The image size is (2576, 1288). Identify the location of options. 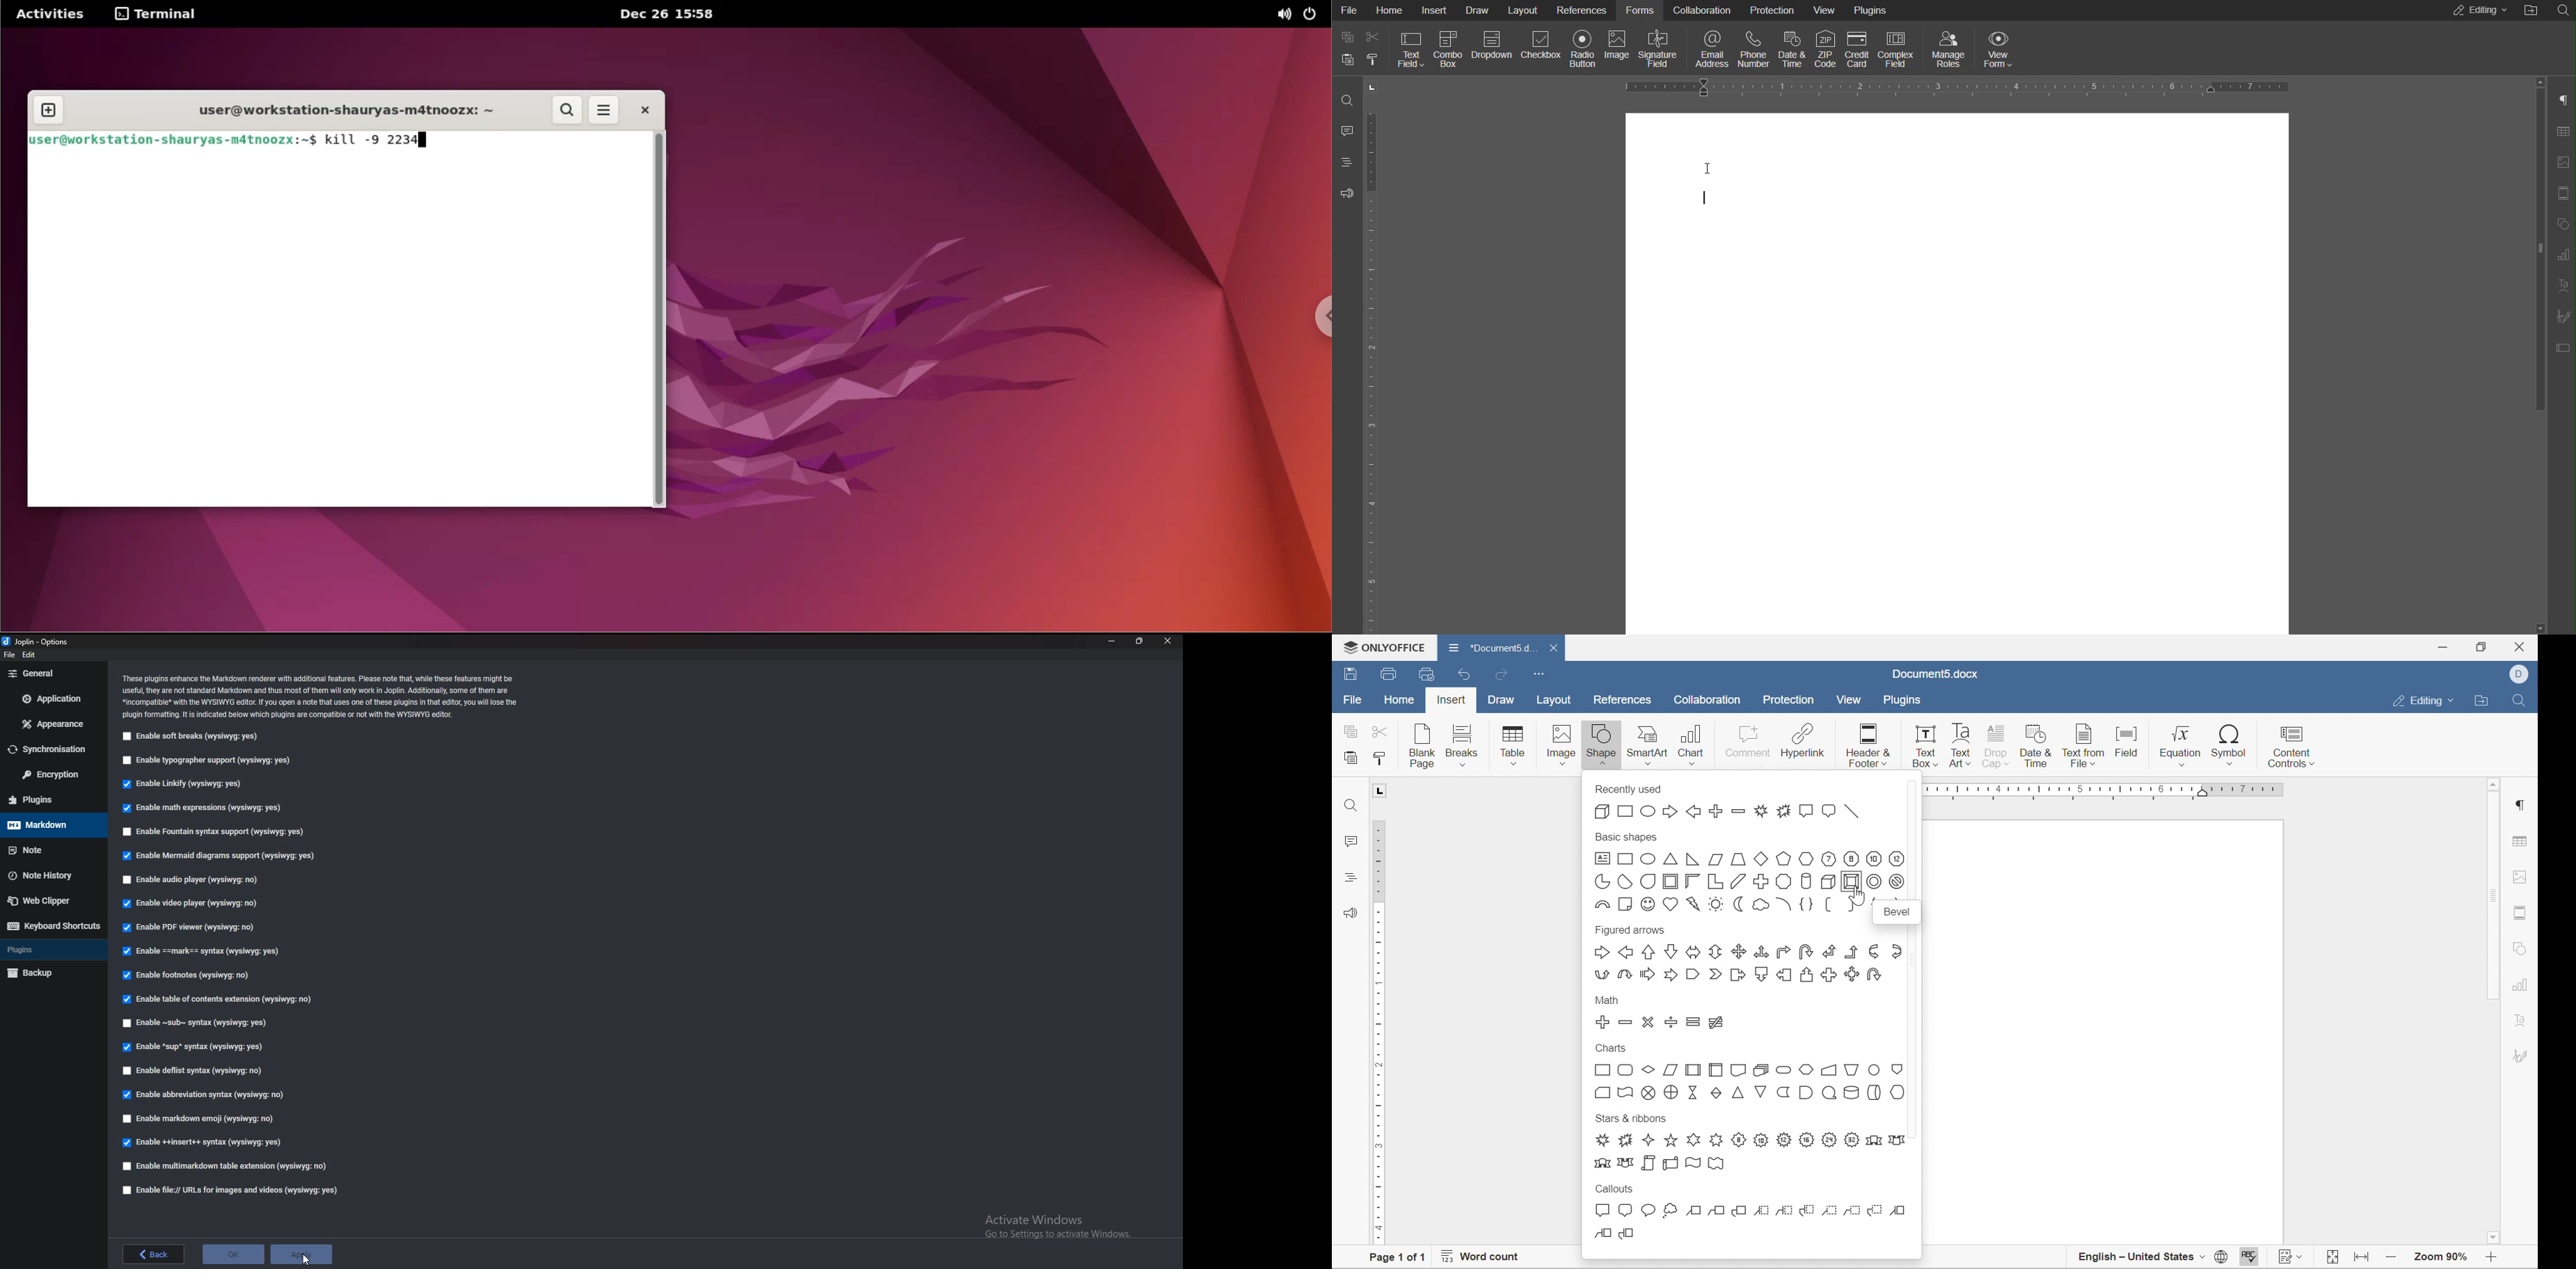
(37, 642).